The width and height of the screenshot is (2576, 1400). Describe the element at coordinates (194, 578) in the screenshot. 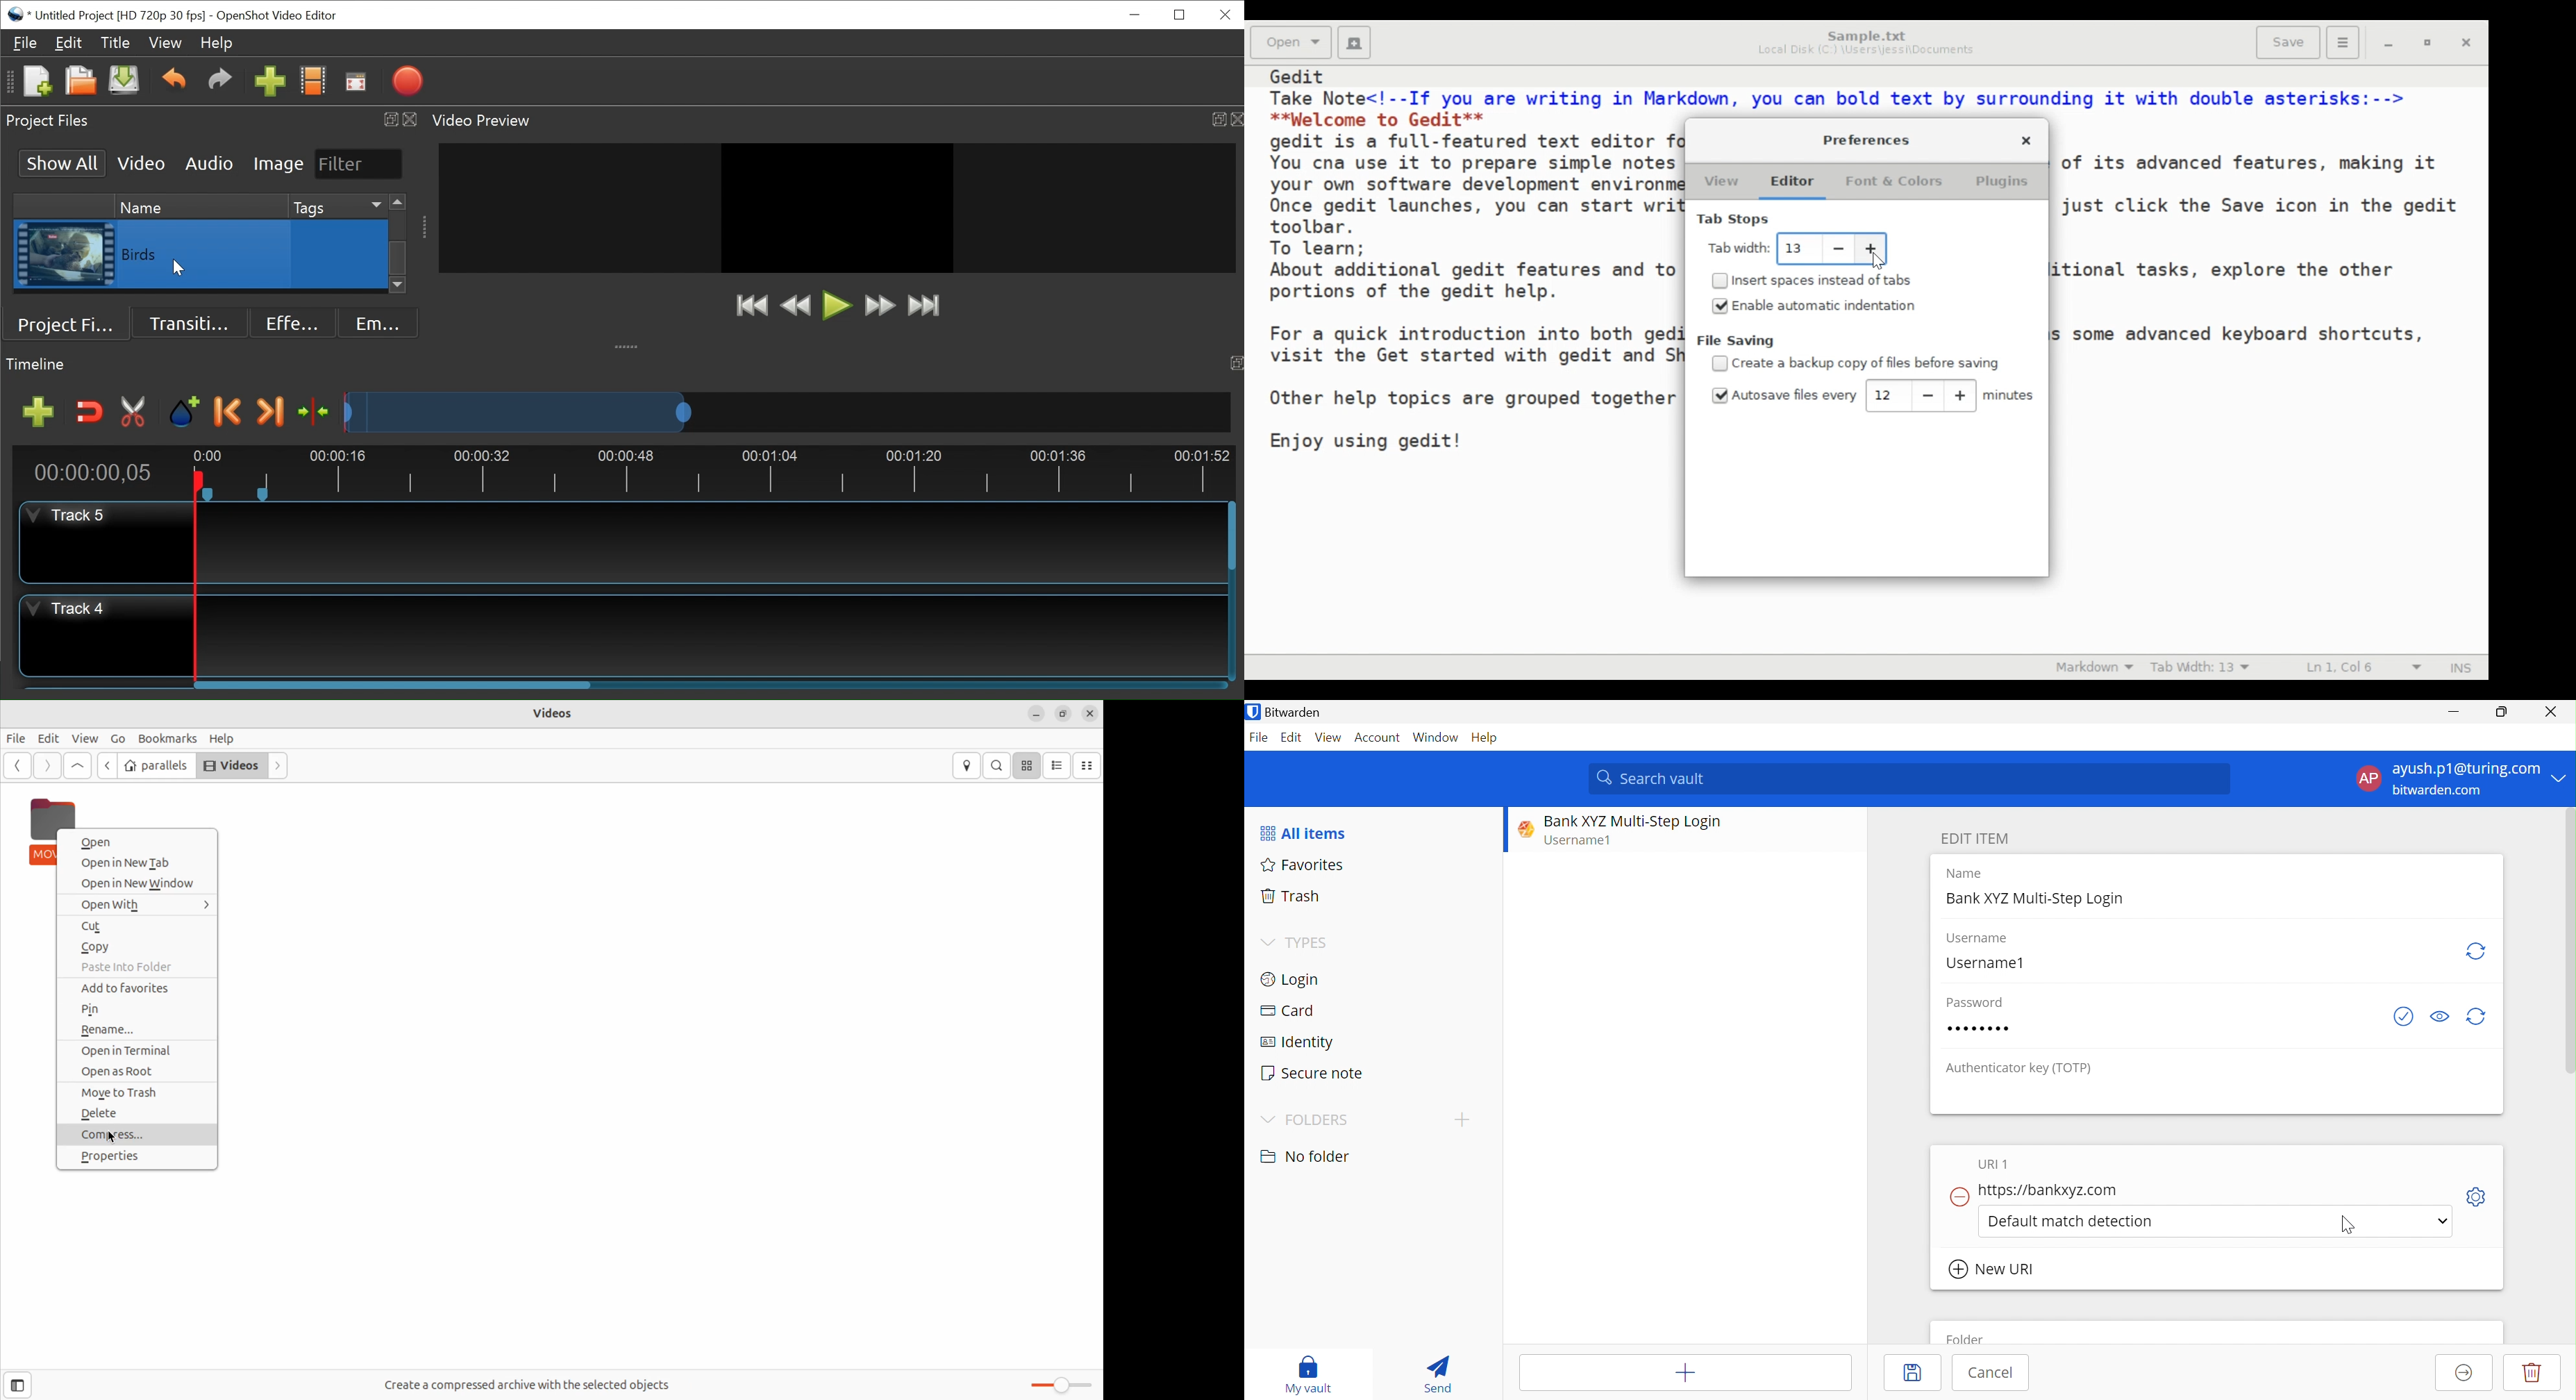

I see `Timeline cursor` at that location.